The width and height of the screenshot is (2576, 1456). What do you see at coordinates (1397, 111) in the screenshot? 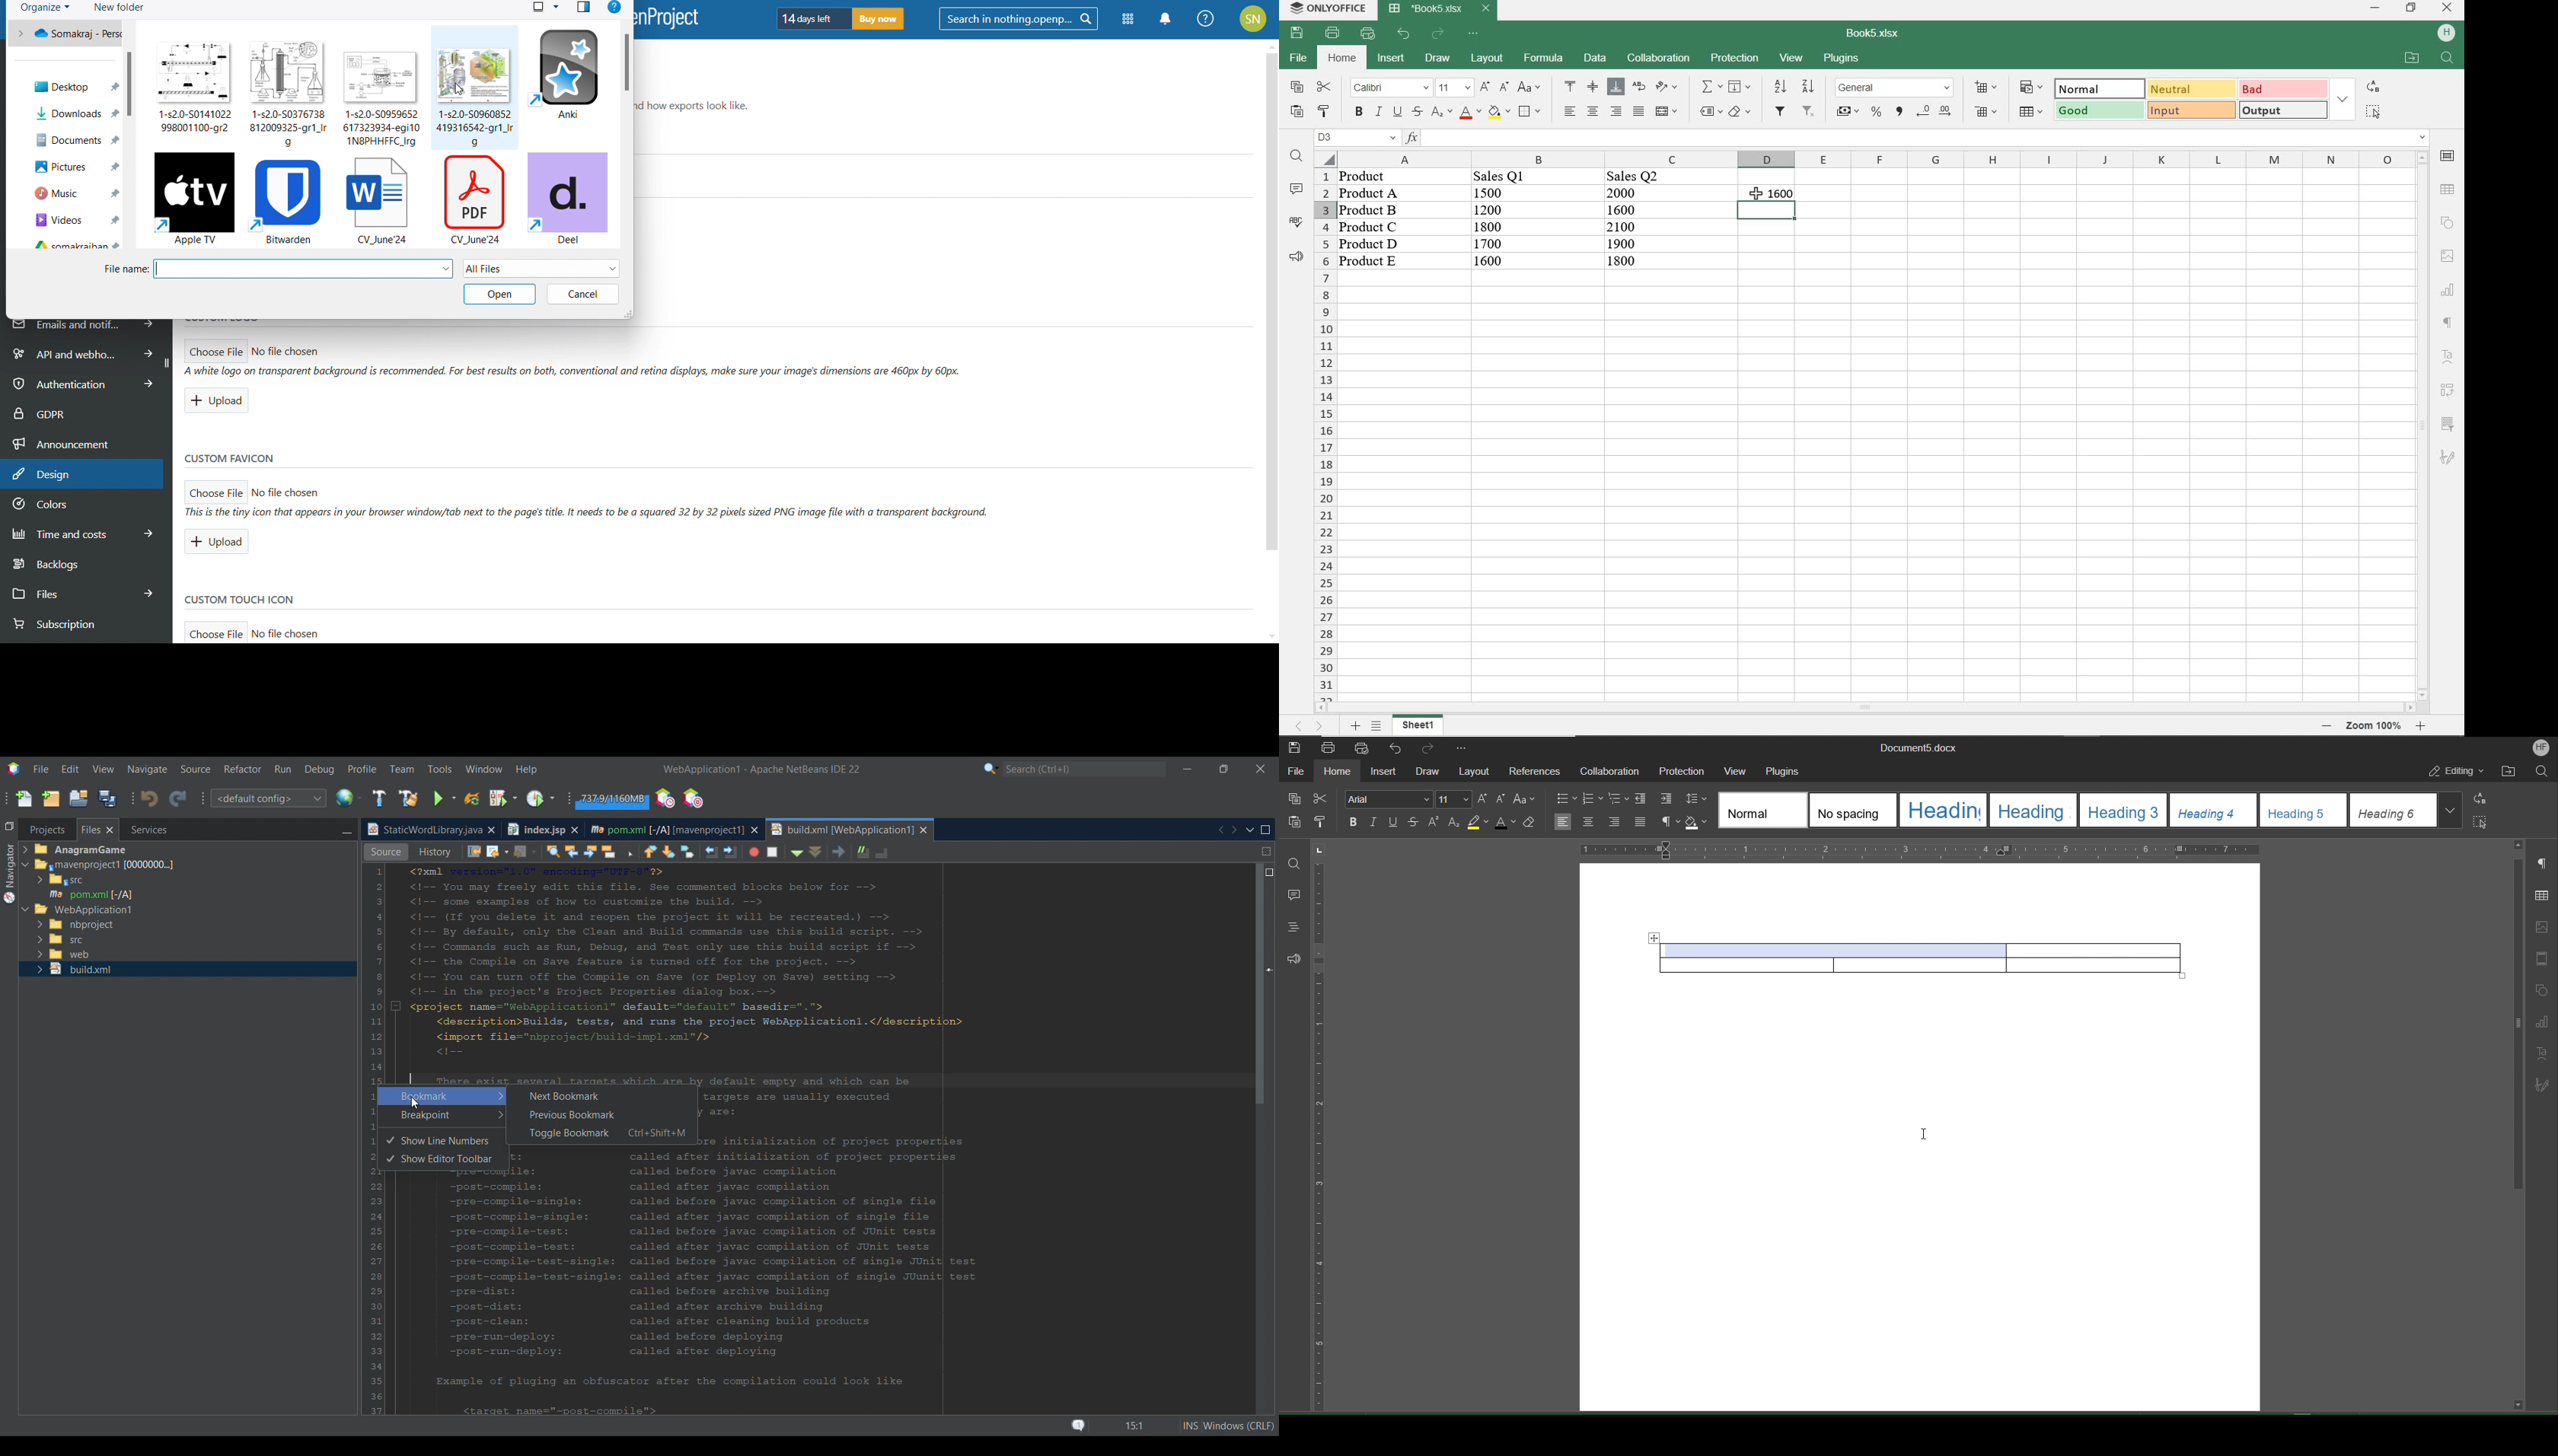
I see `underline` at bounding box center [1397, 111].